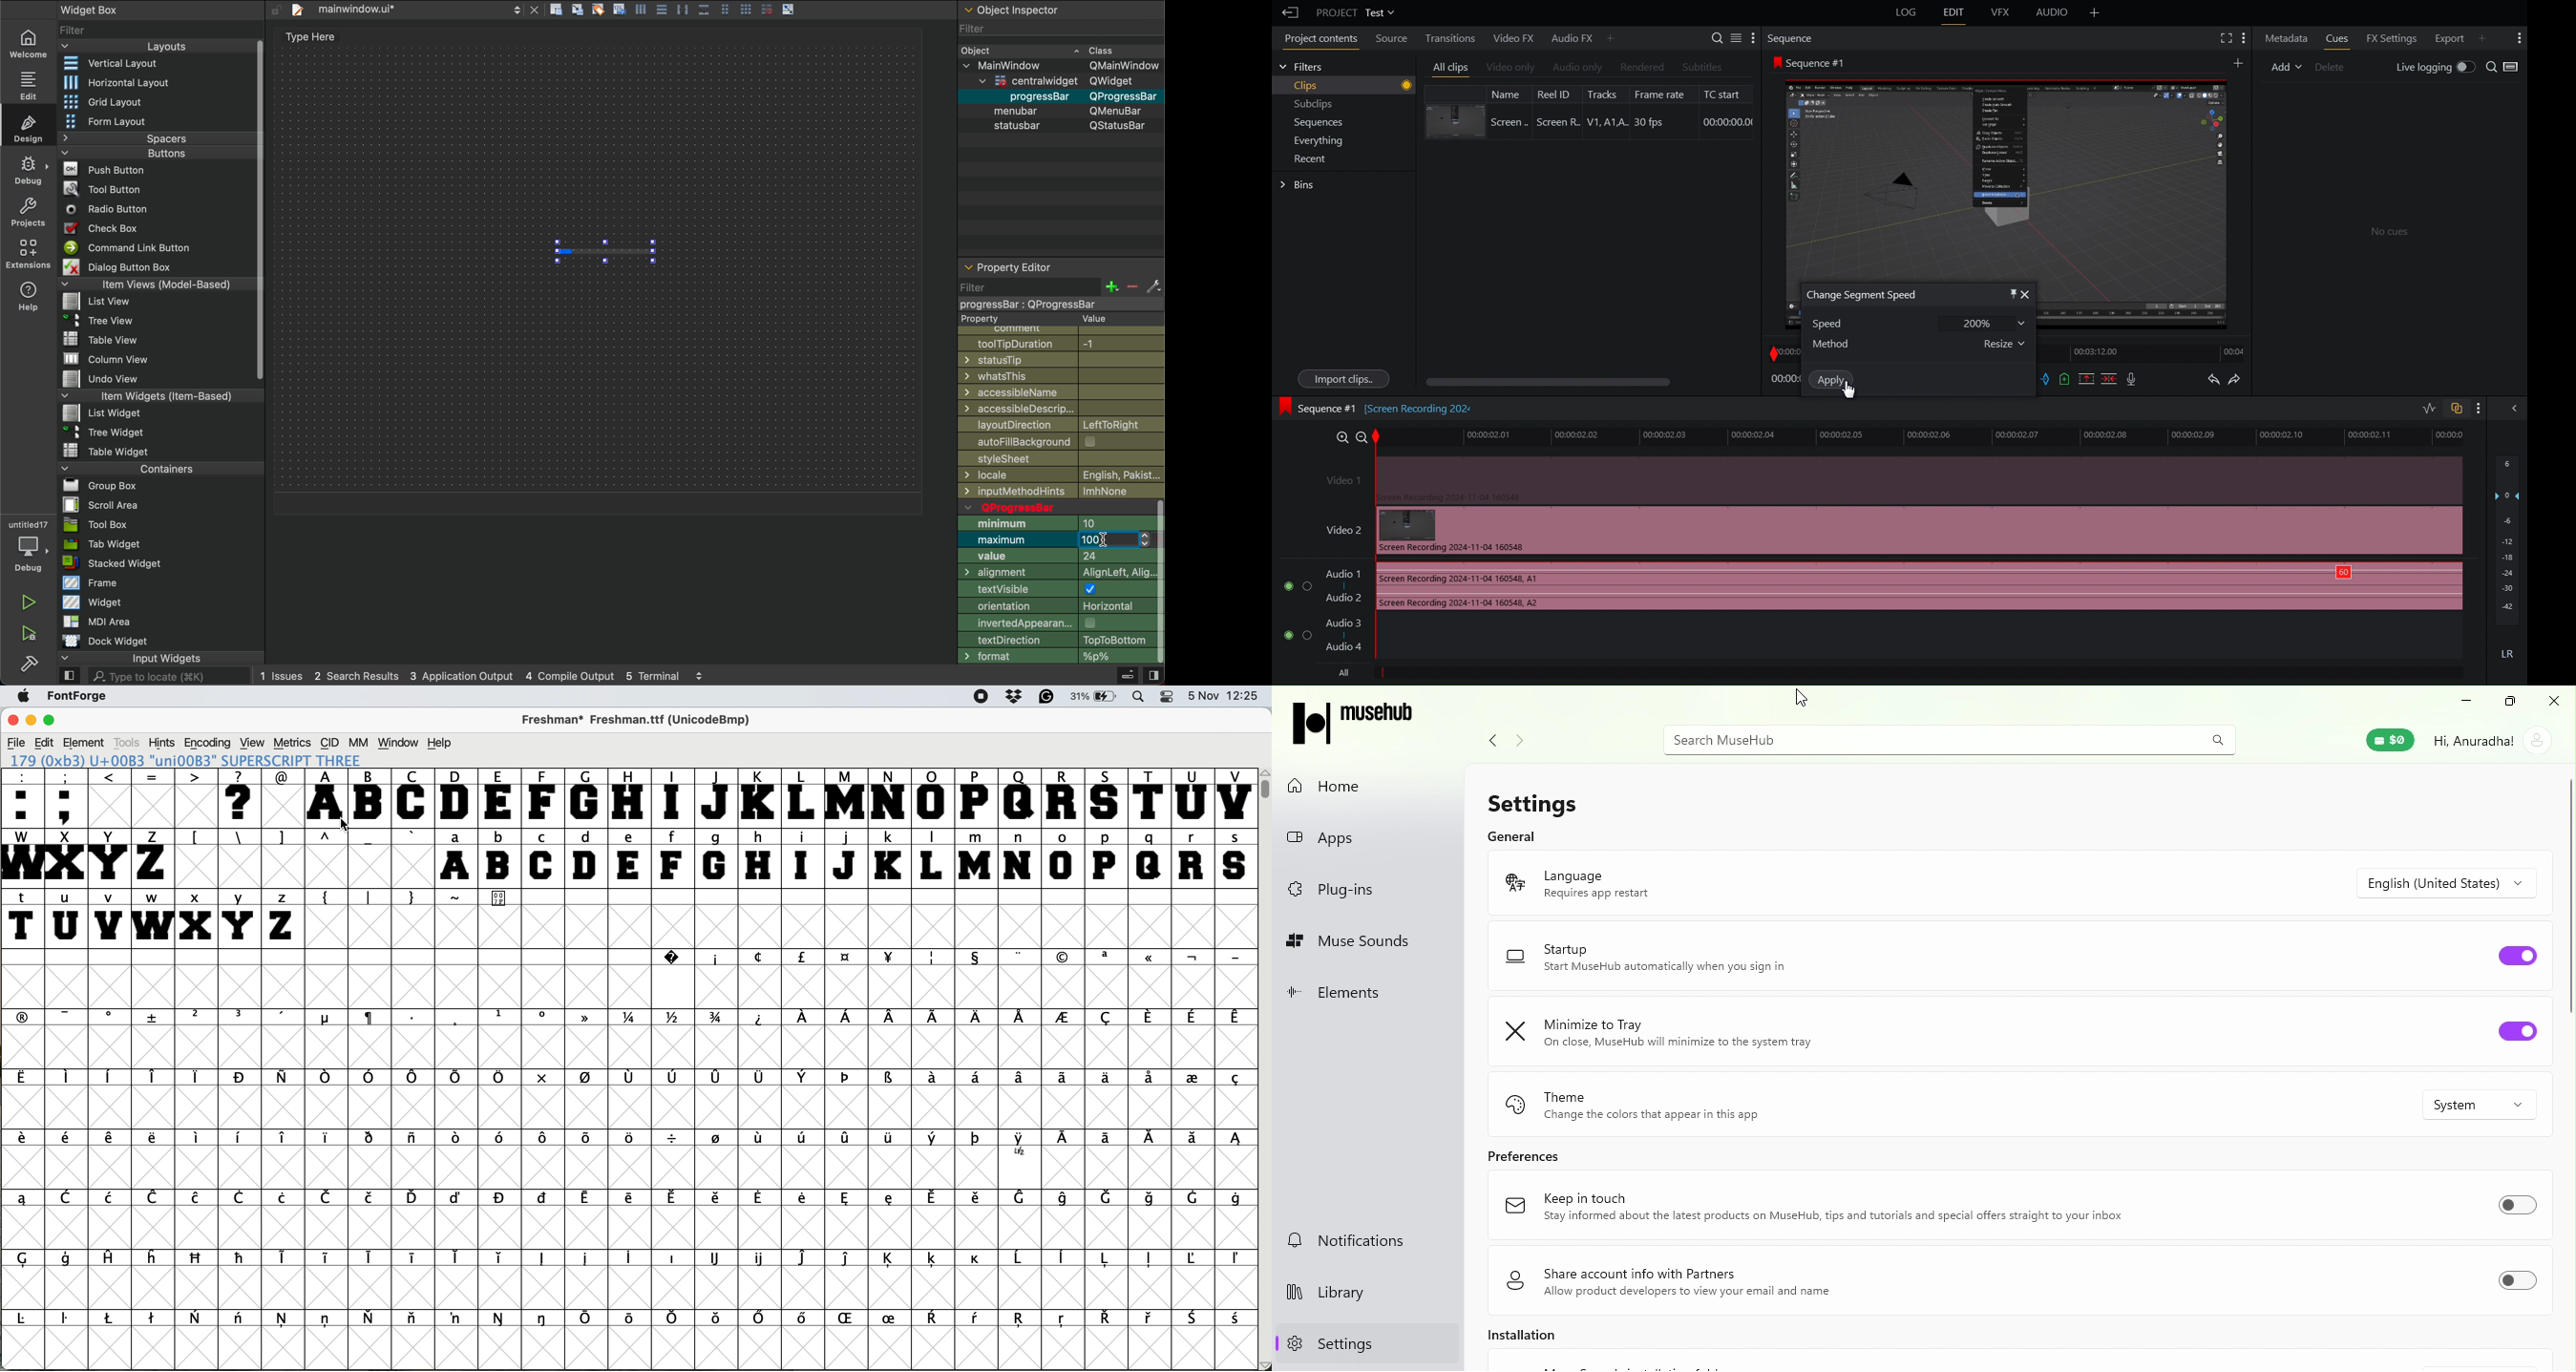  What do you see at coordinates (587, 858) in the screenshot?
I see `d` at bounding box center [587, 858].